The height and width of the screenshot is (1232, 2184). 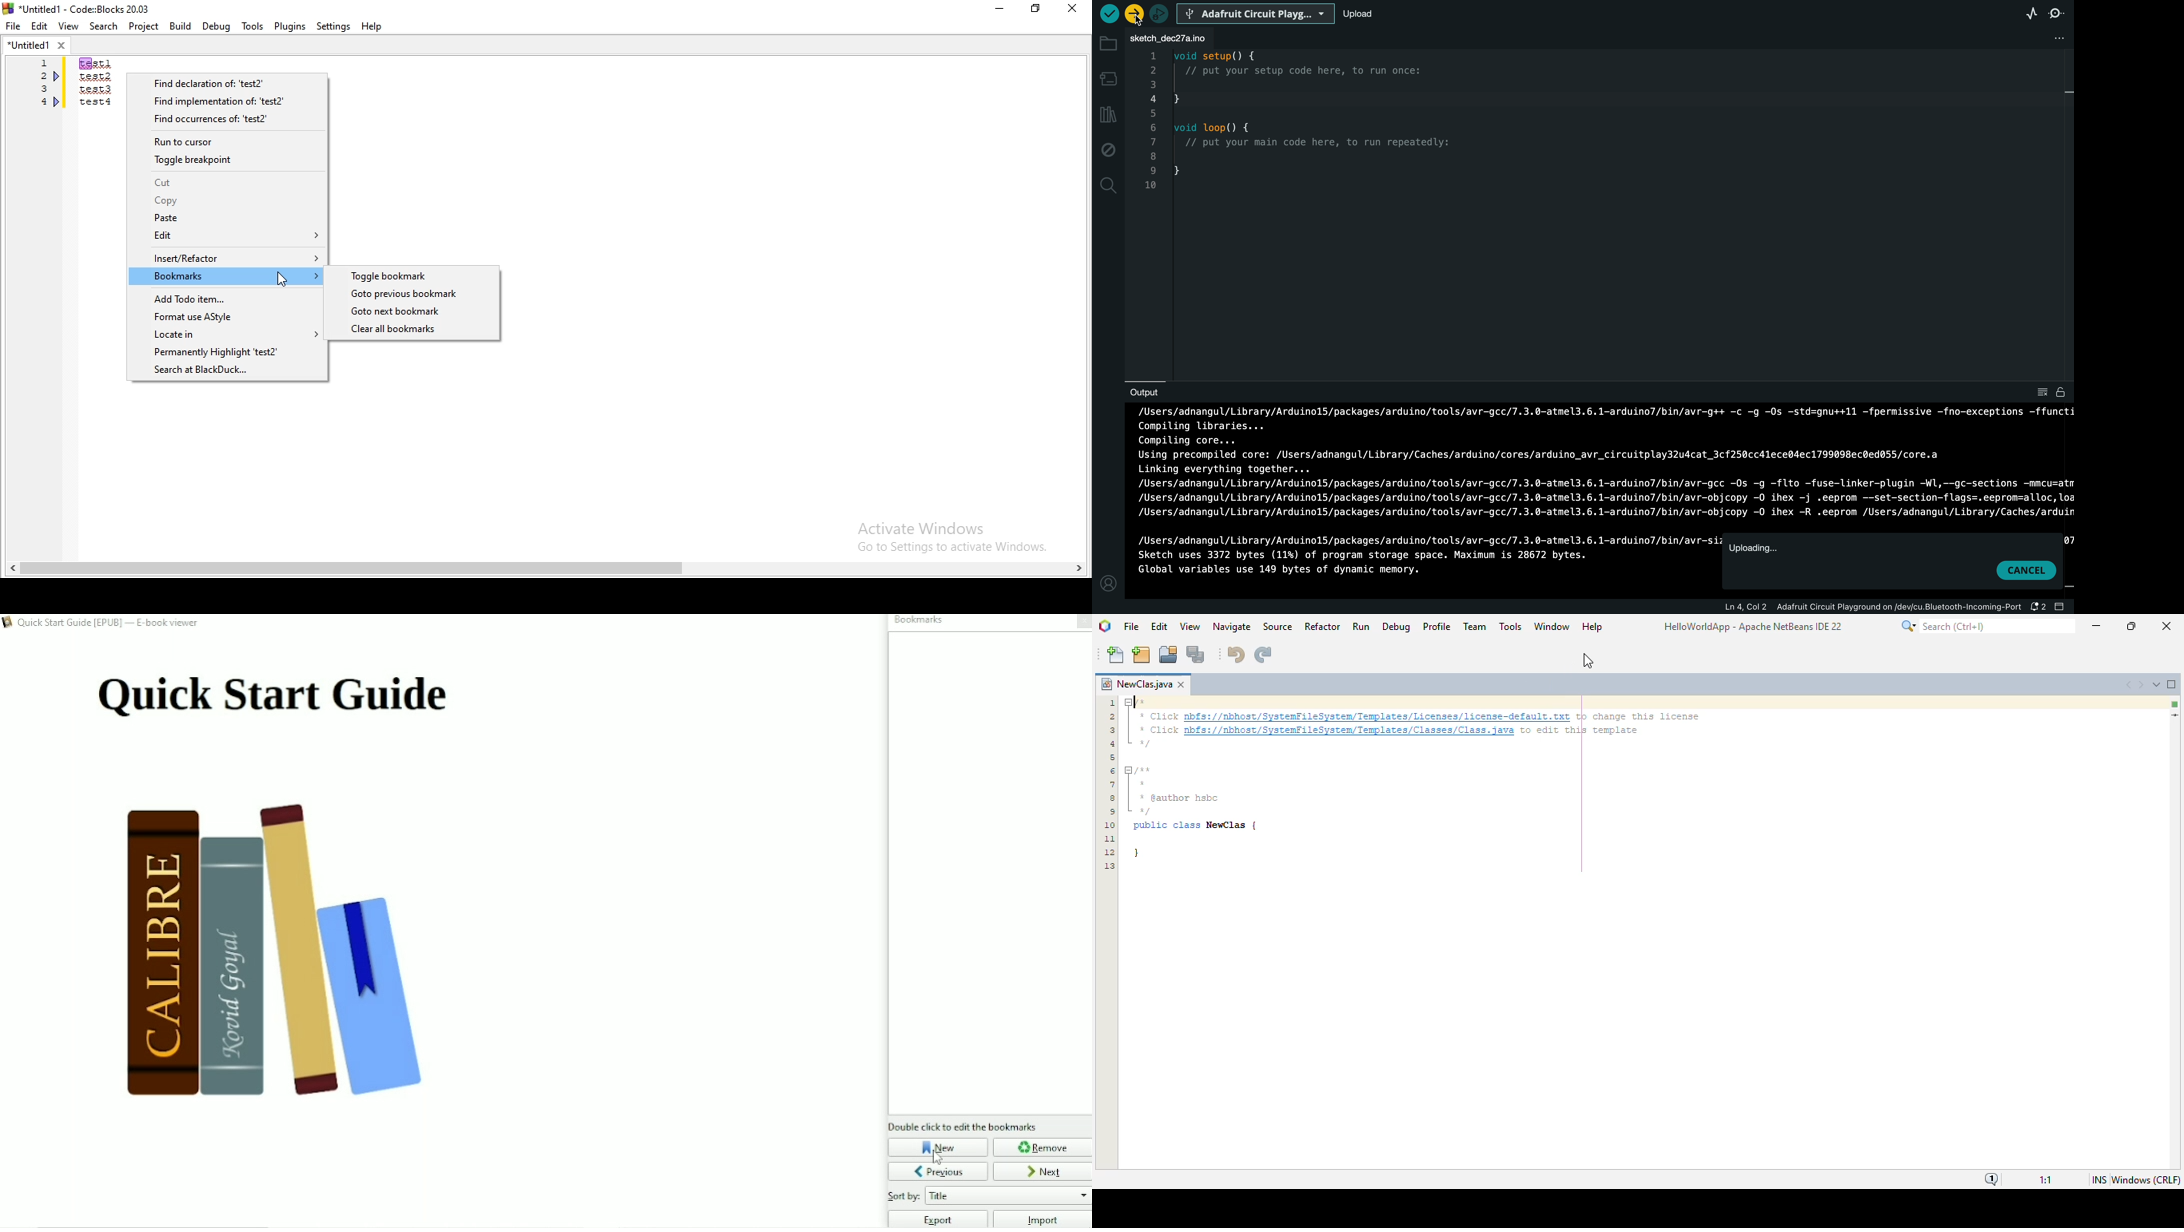 I want to click on Toggle bookmark, so click(x=413, y=277).